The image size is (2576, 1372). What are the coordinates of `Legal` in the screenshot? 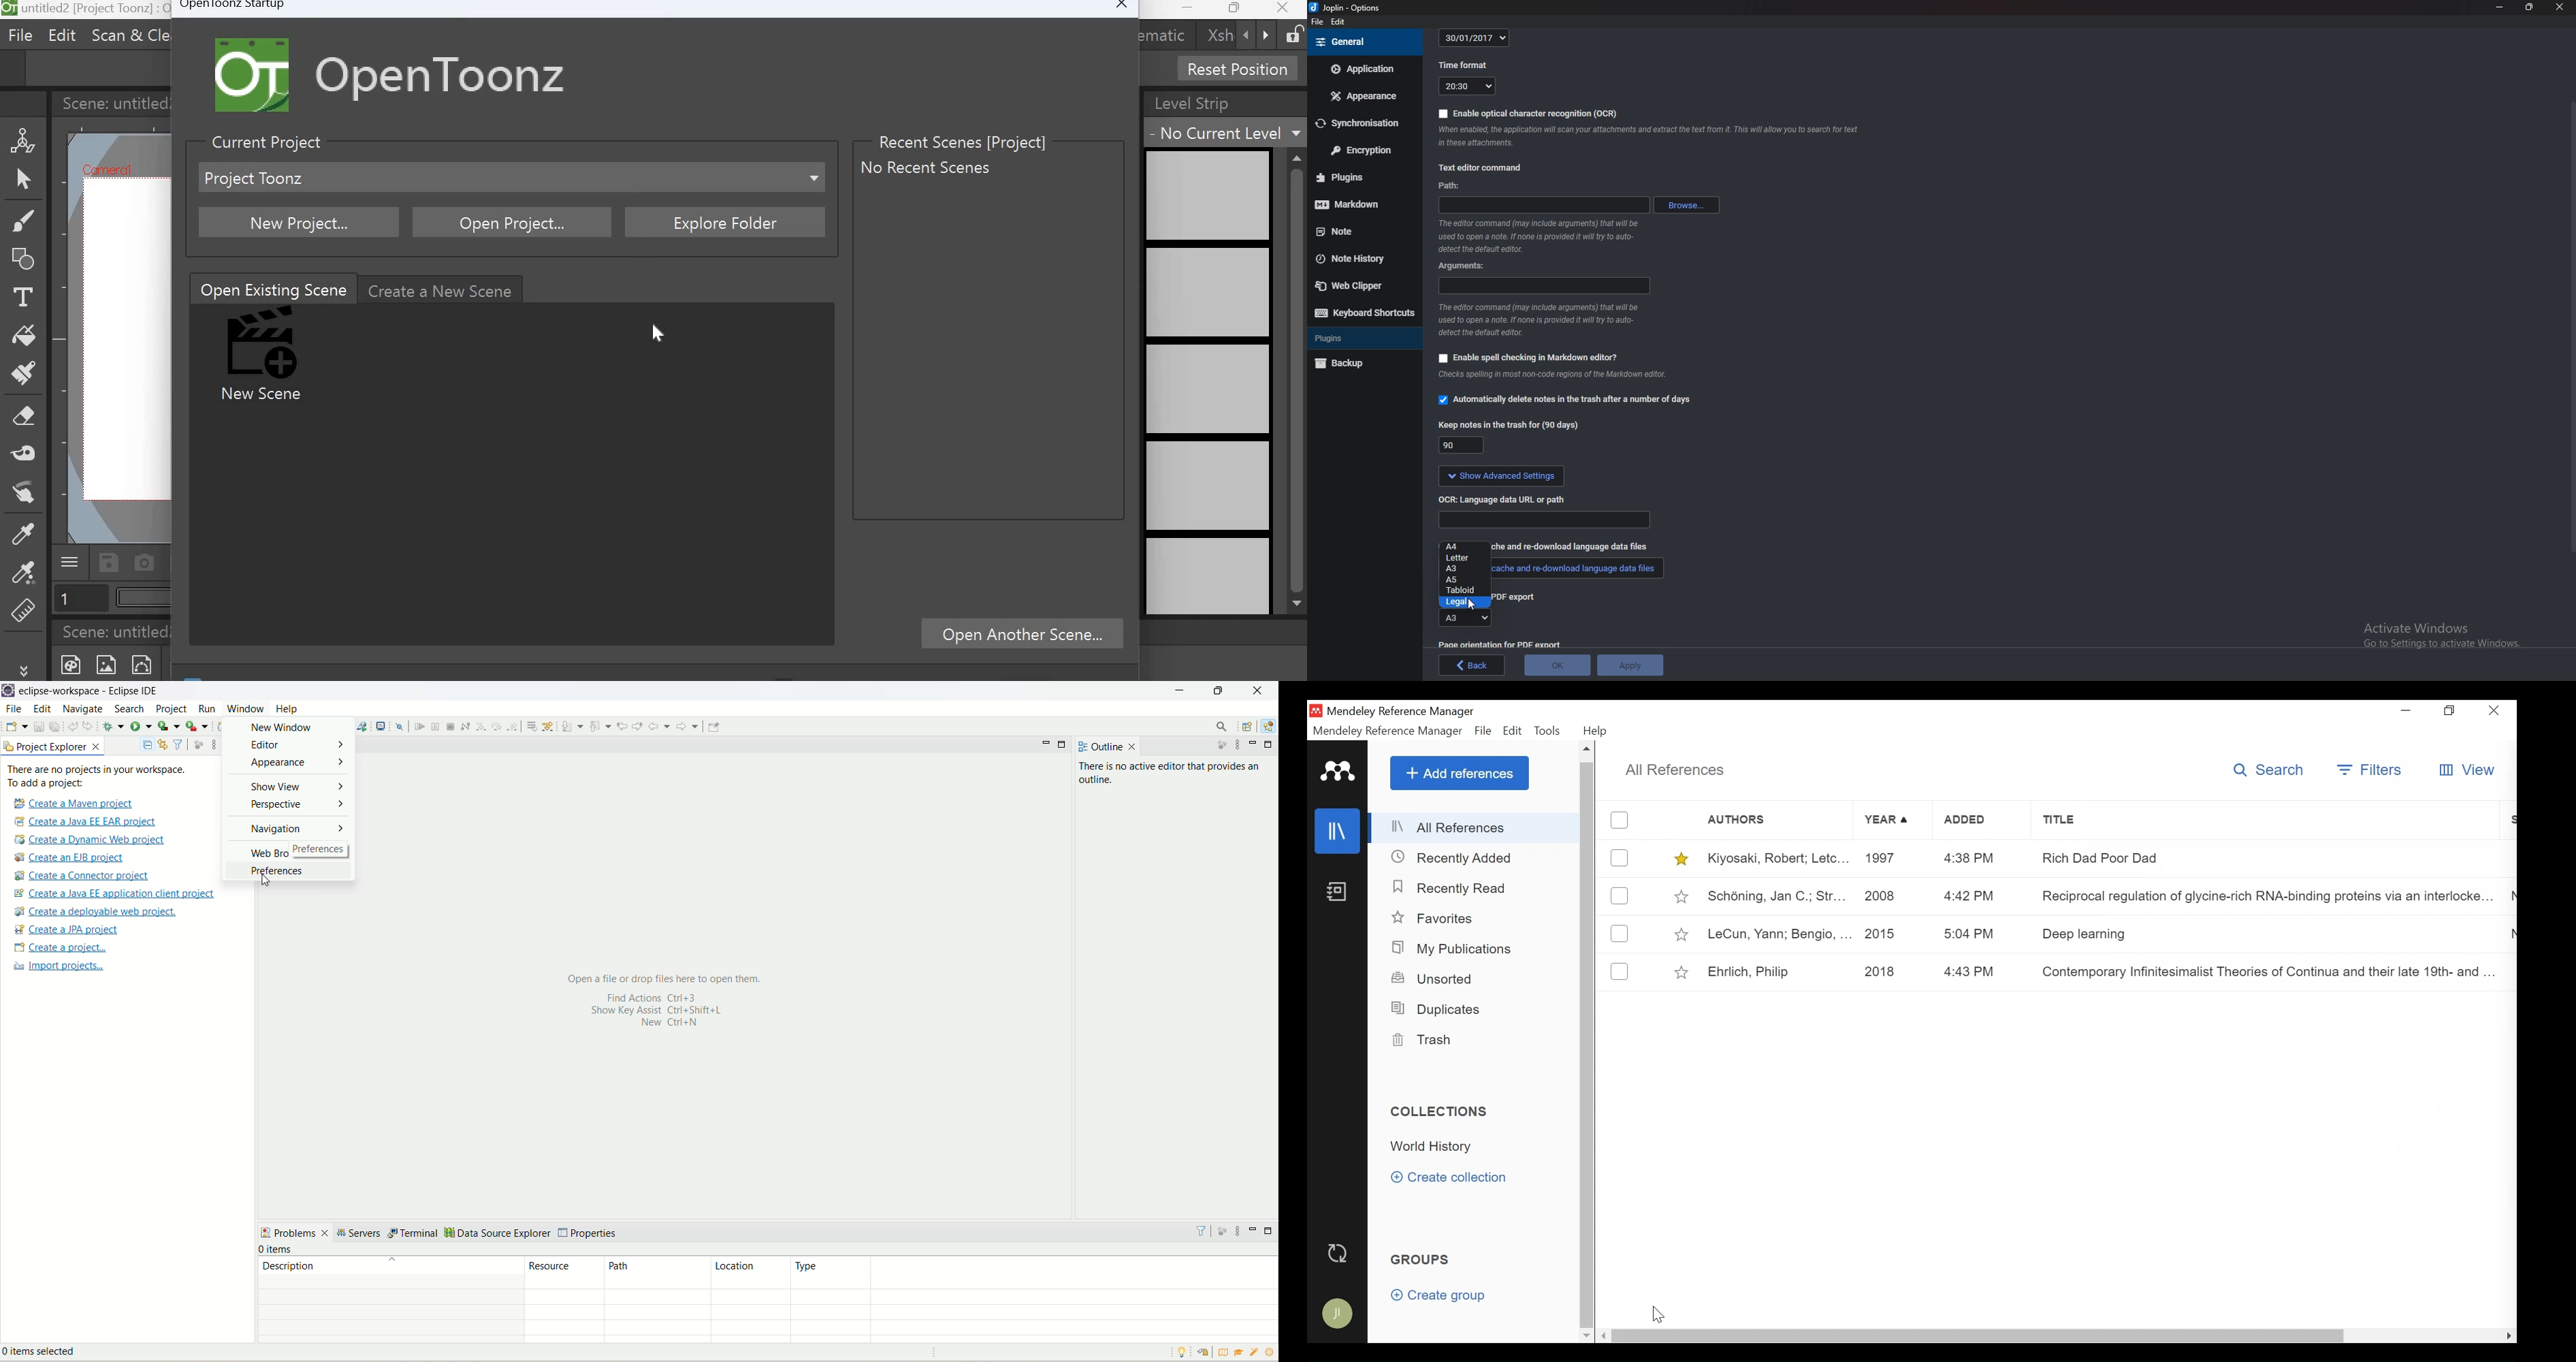 It's located at (1464, 603).